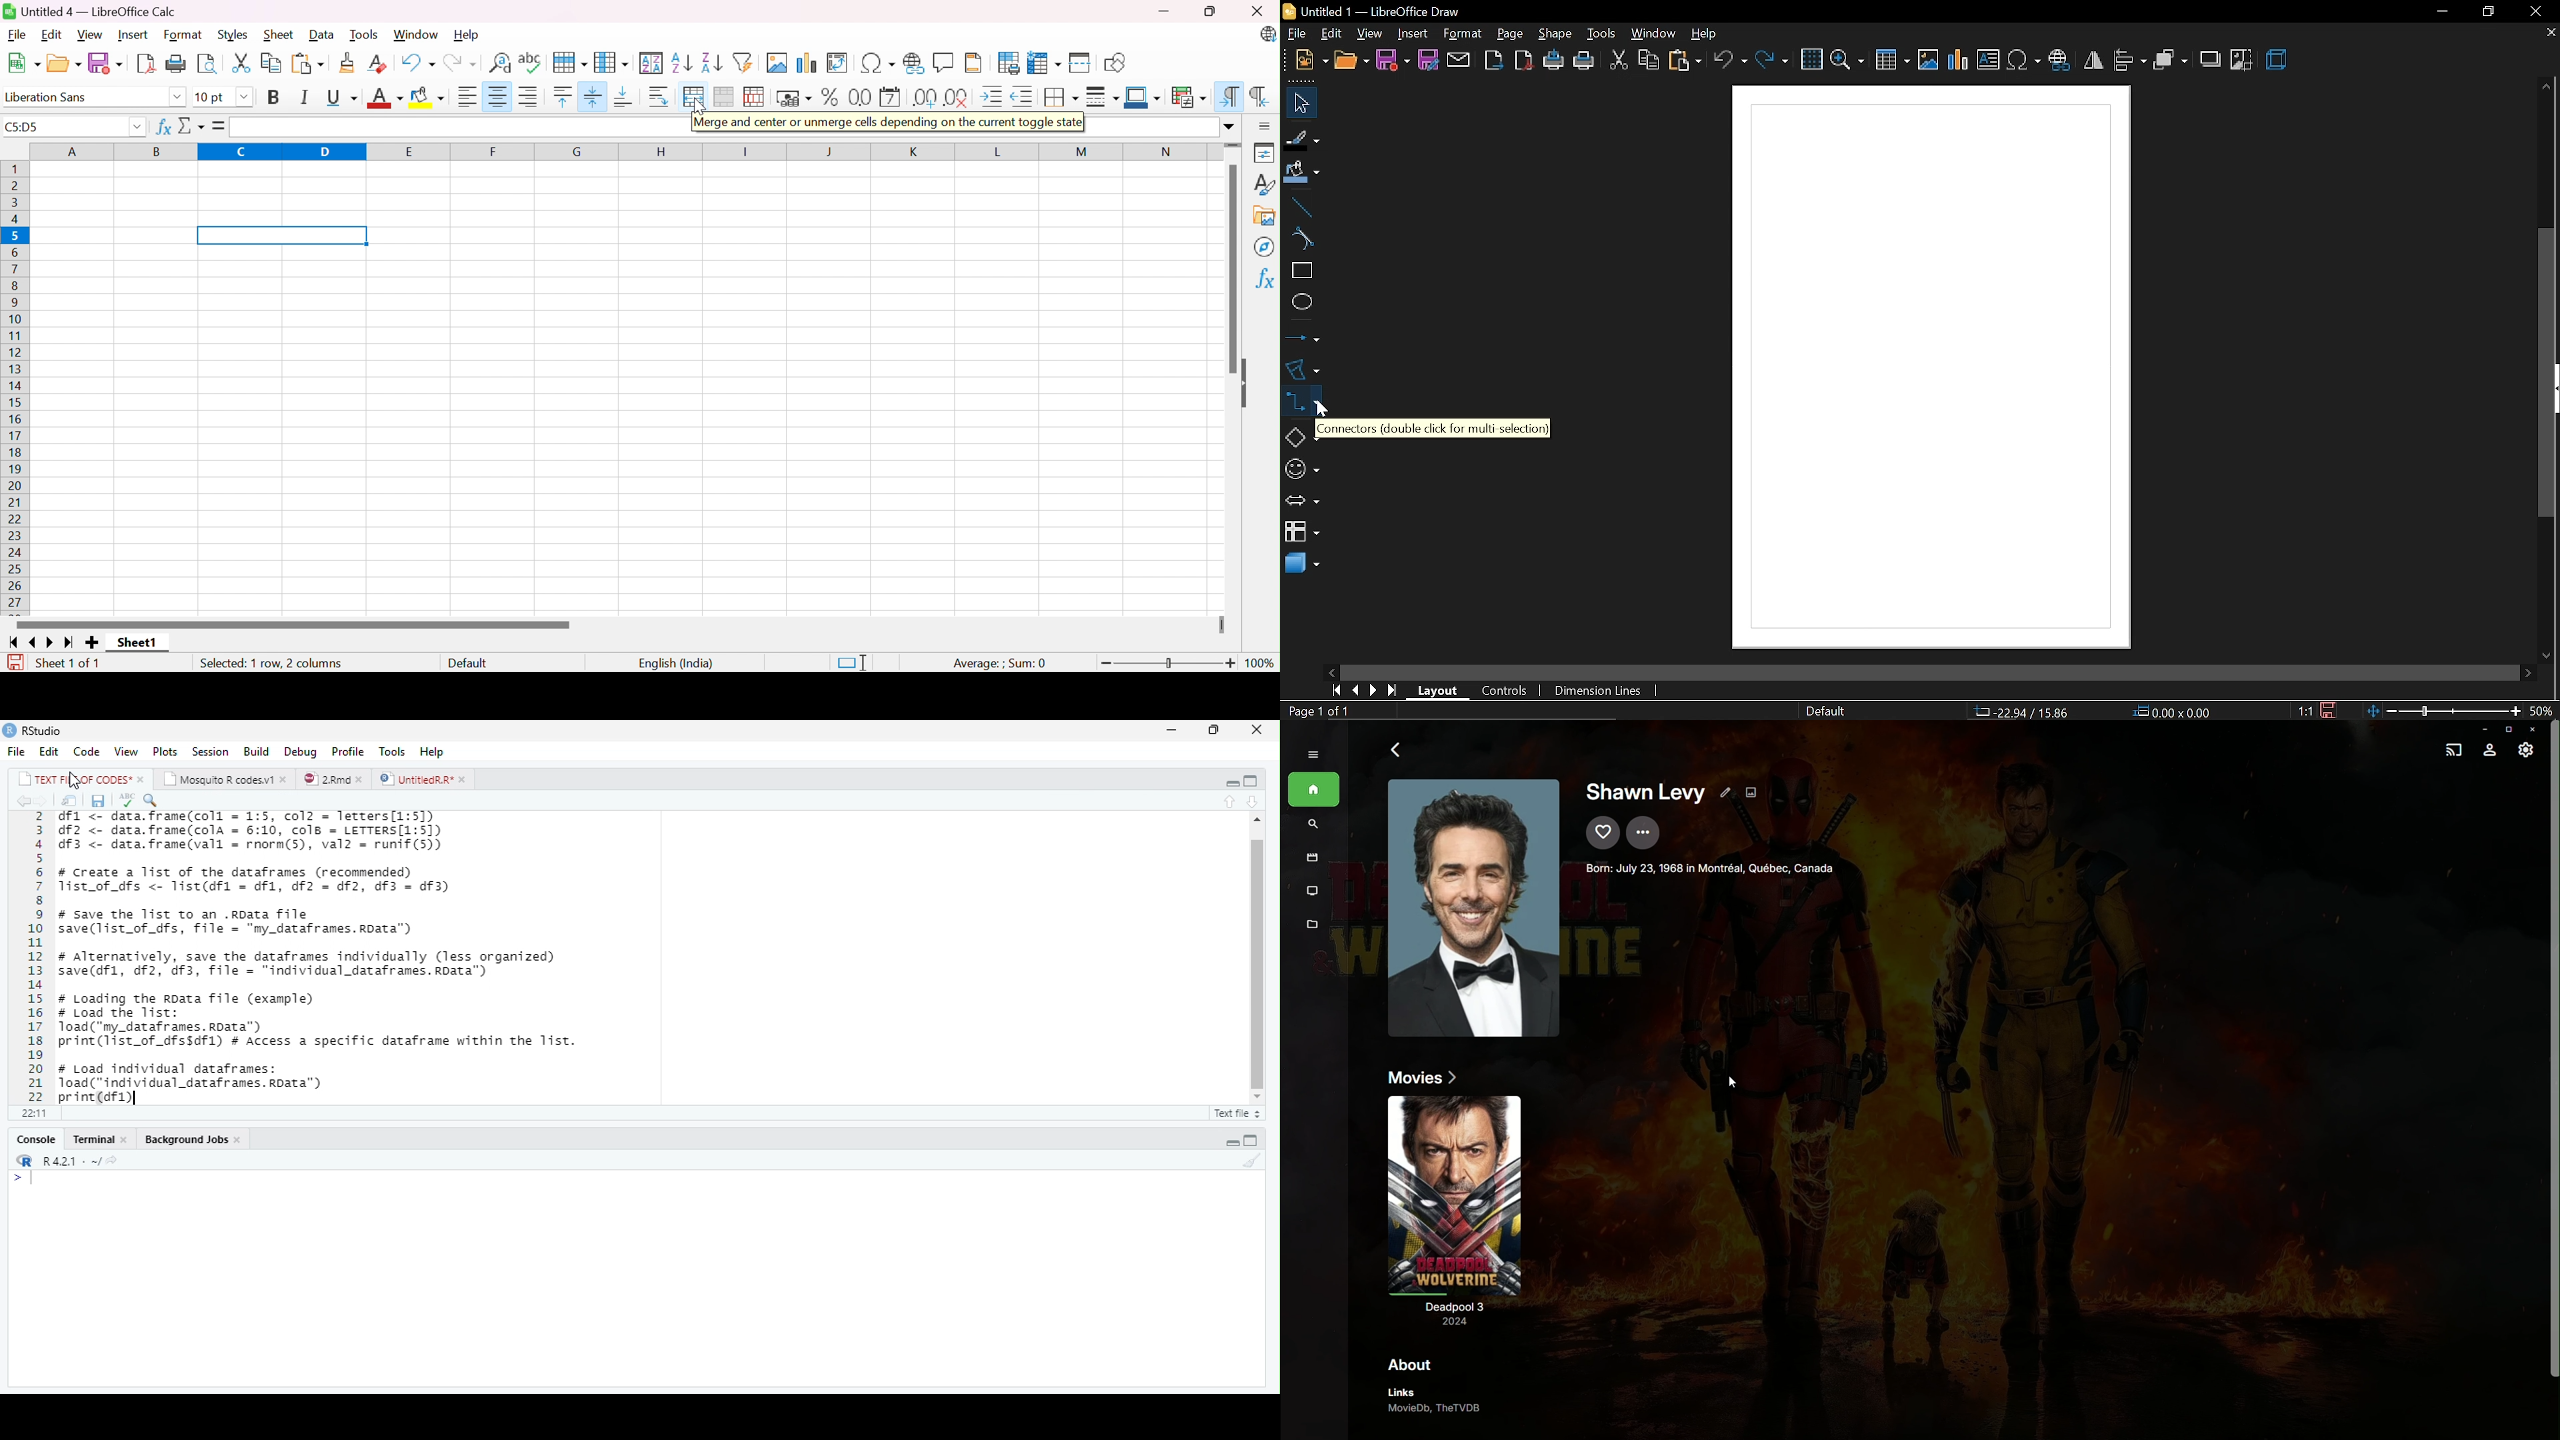 This screenshot has height=1456, width=2576. I want to click on Plots, so click(165, 751).